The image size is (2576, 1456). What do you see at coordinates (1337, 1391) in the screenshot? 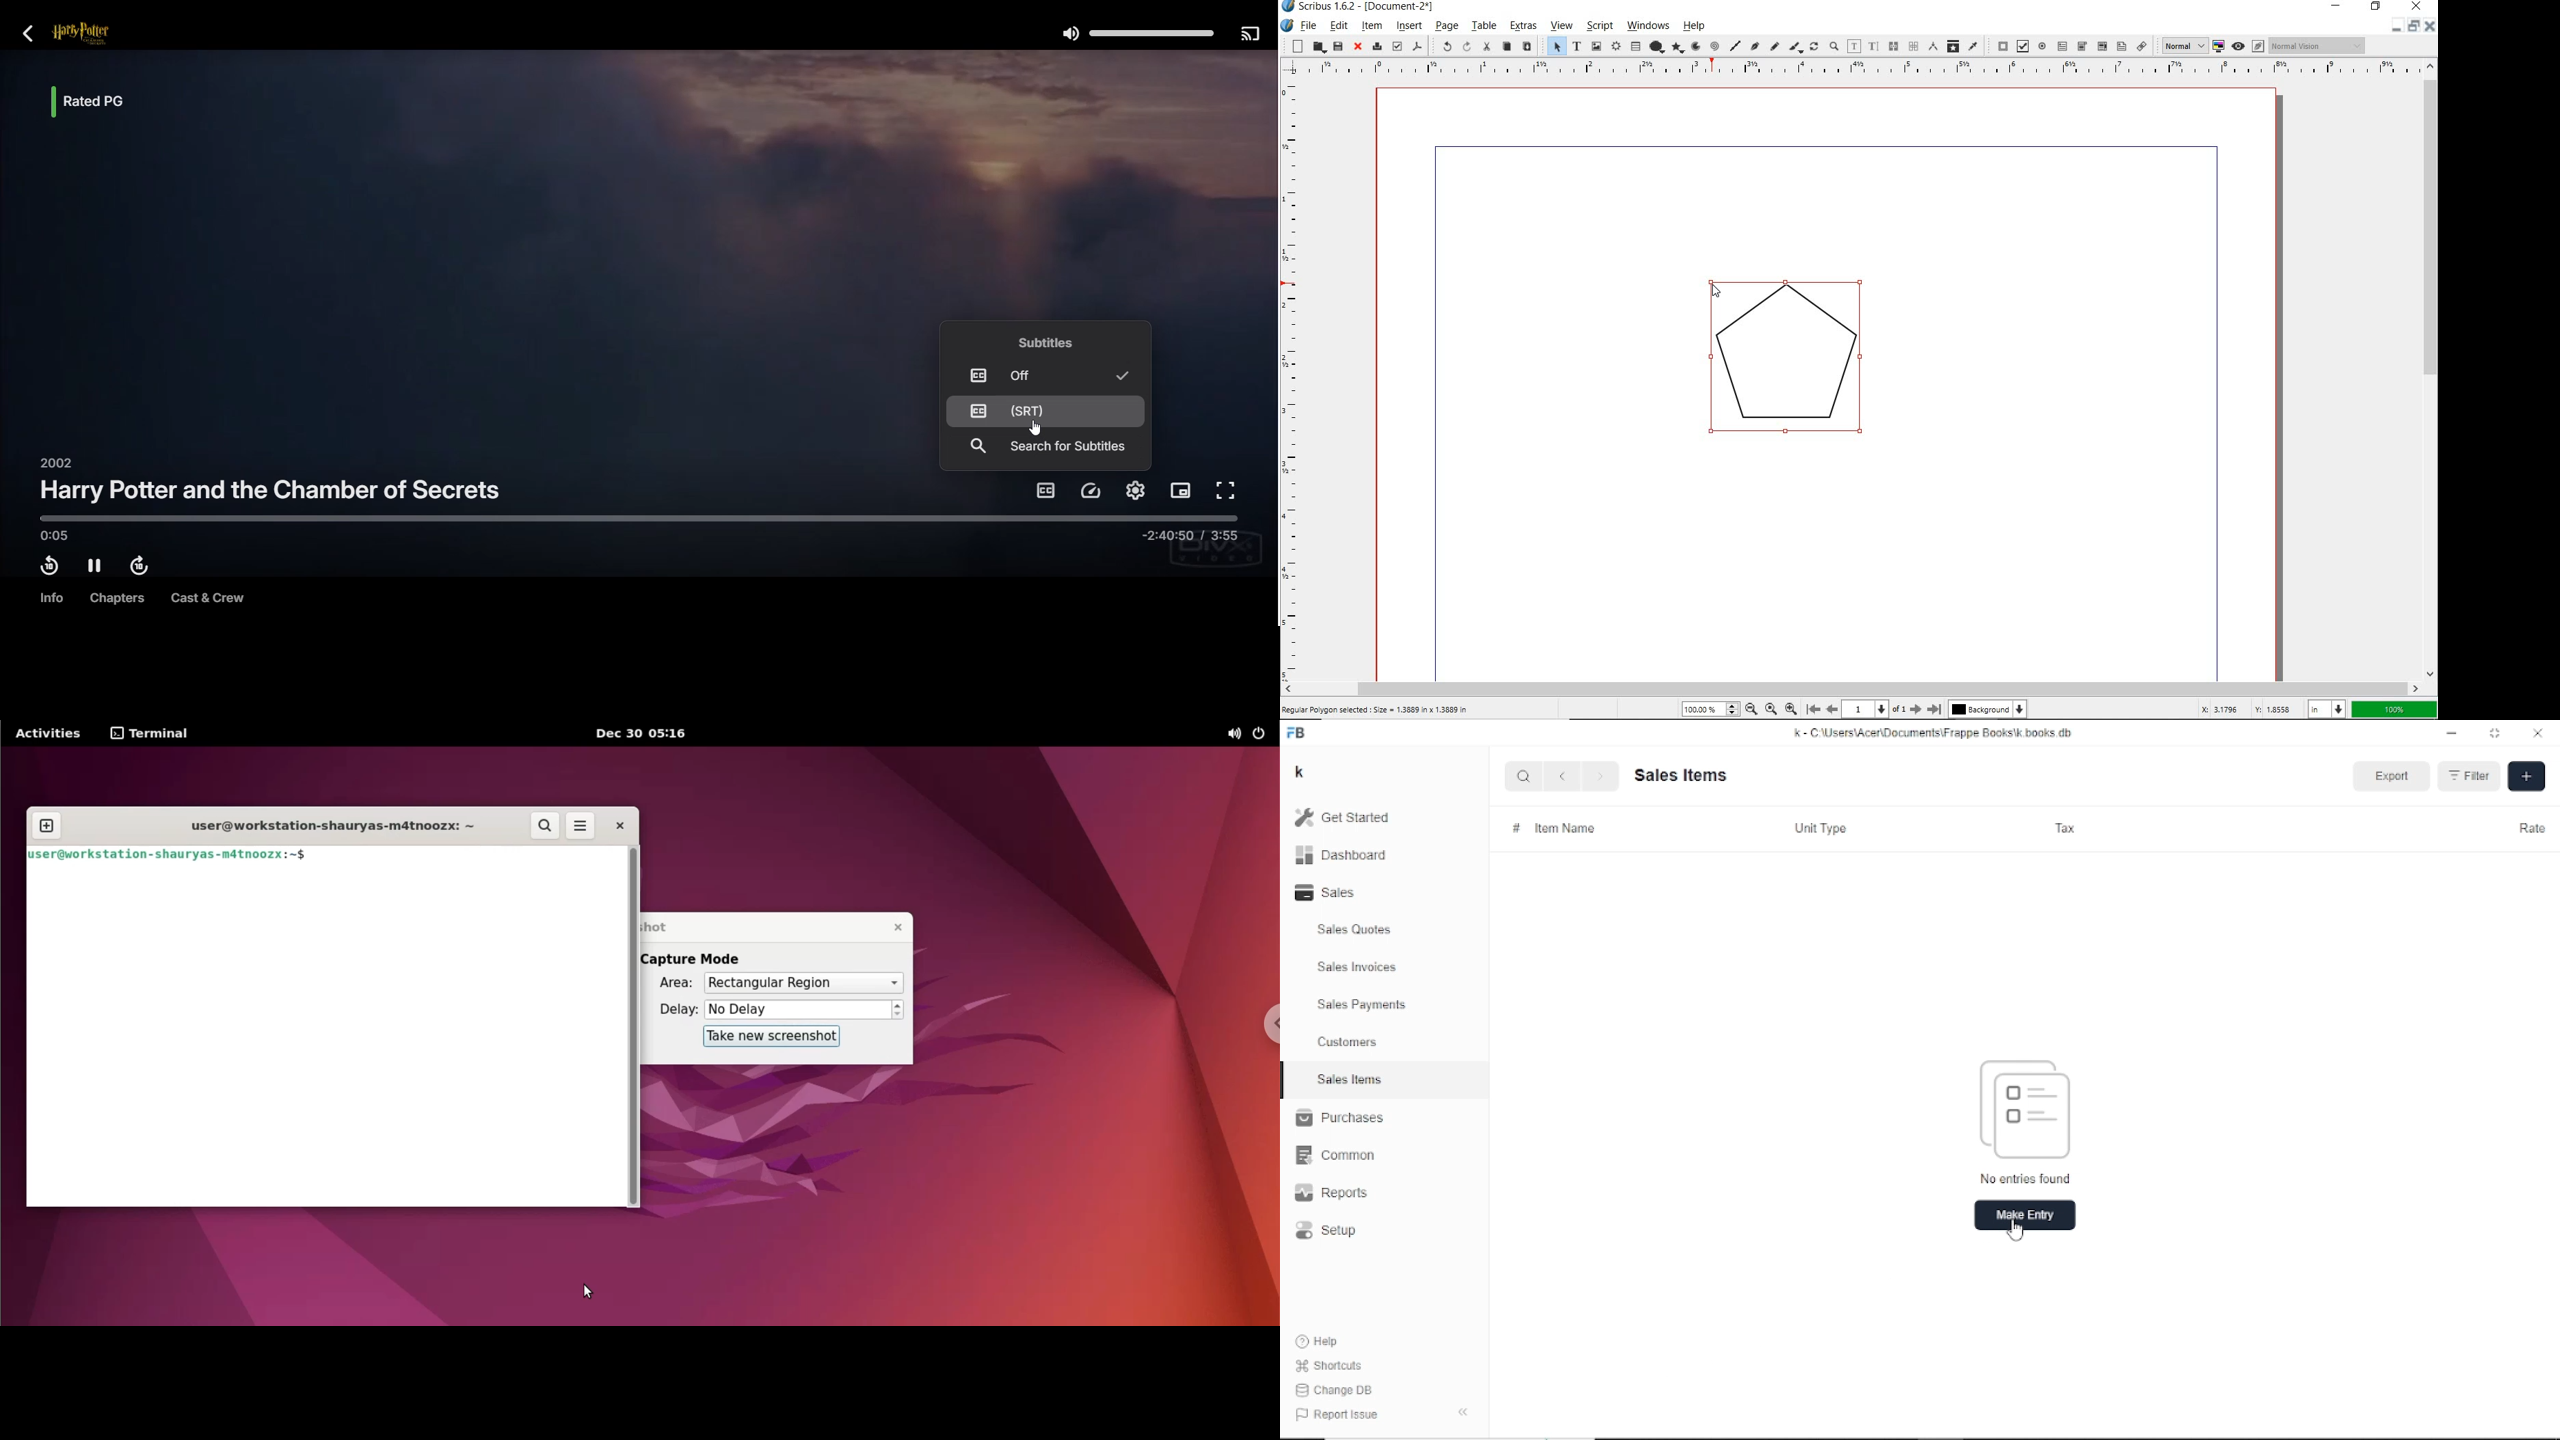
I see `Change DB` at bounding box center [1337, 1391].